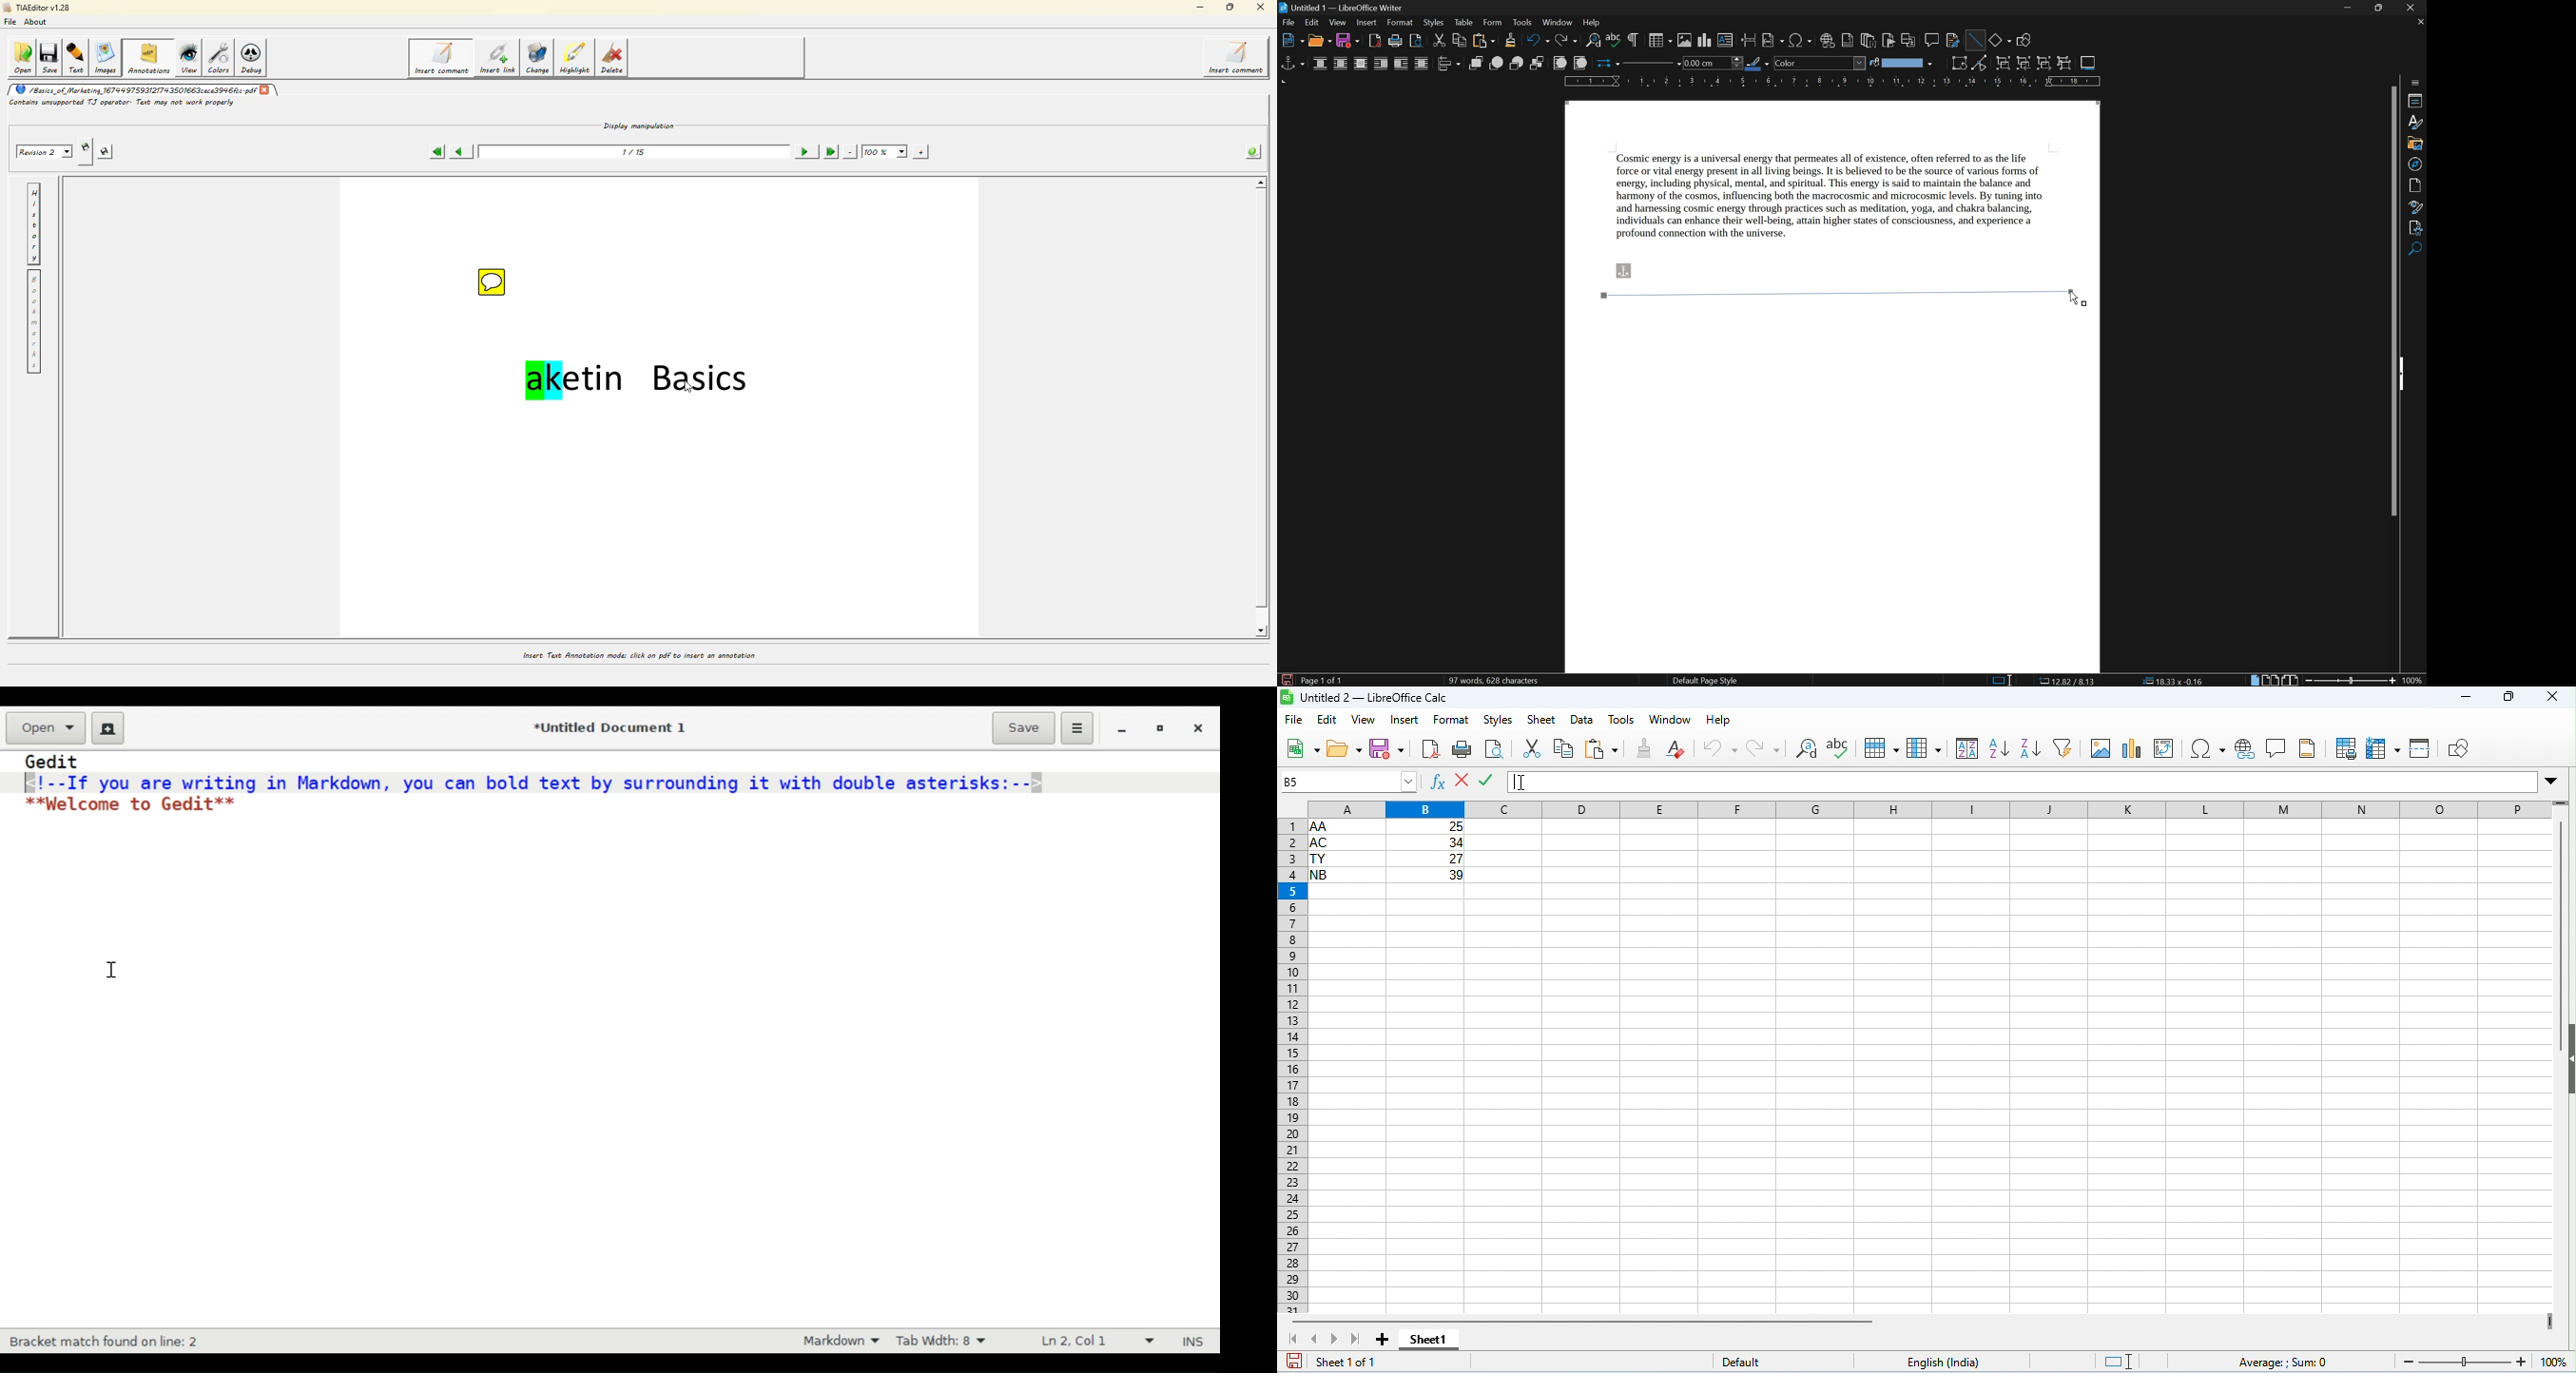 Image resolution: width=2576 pixels, height=1400 pixels. What do you see at coordinates (2466, 698) in the screenshot?
I see `minimize` at bounding box center [2466, 698].